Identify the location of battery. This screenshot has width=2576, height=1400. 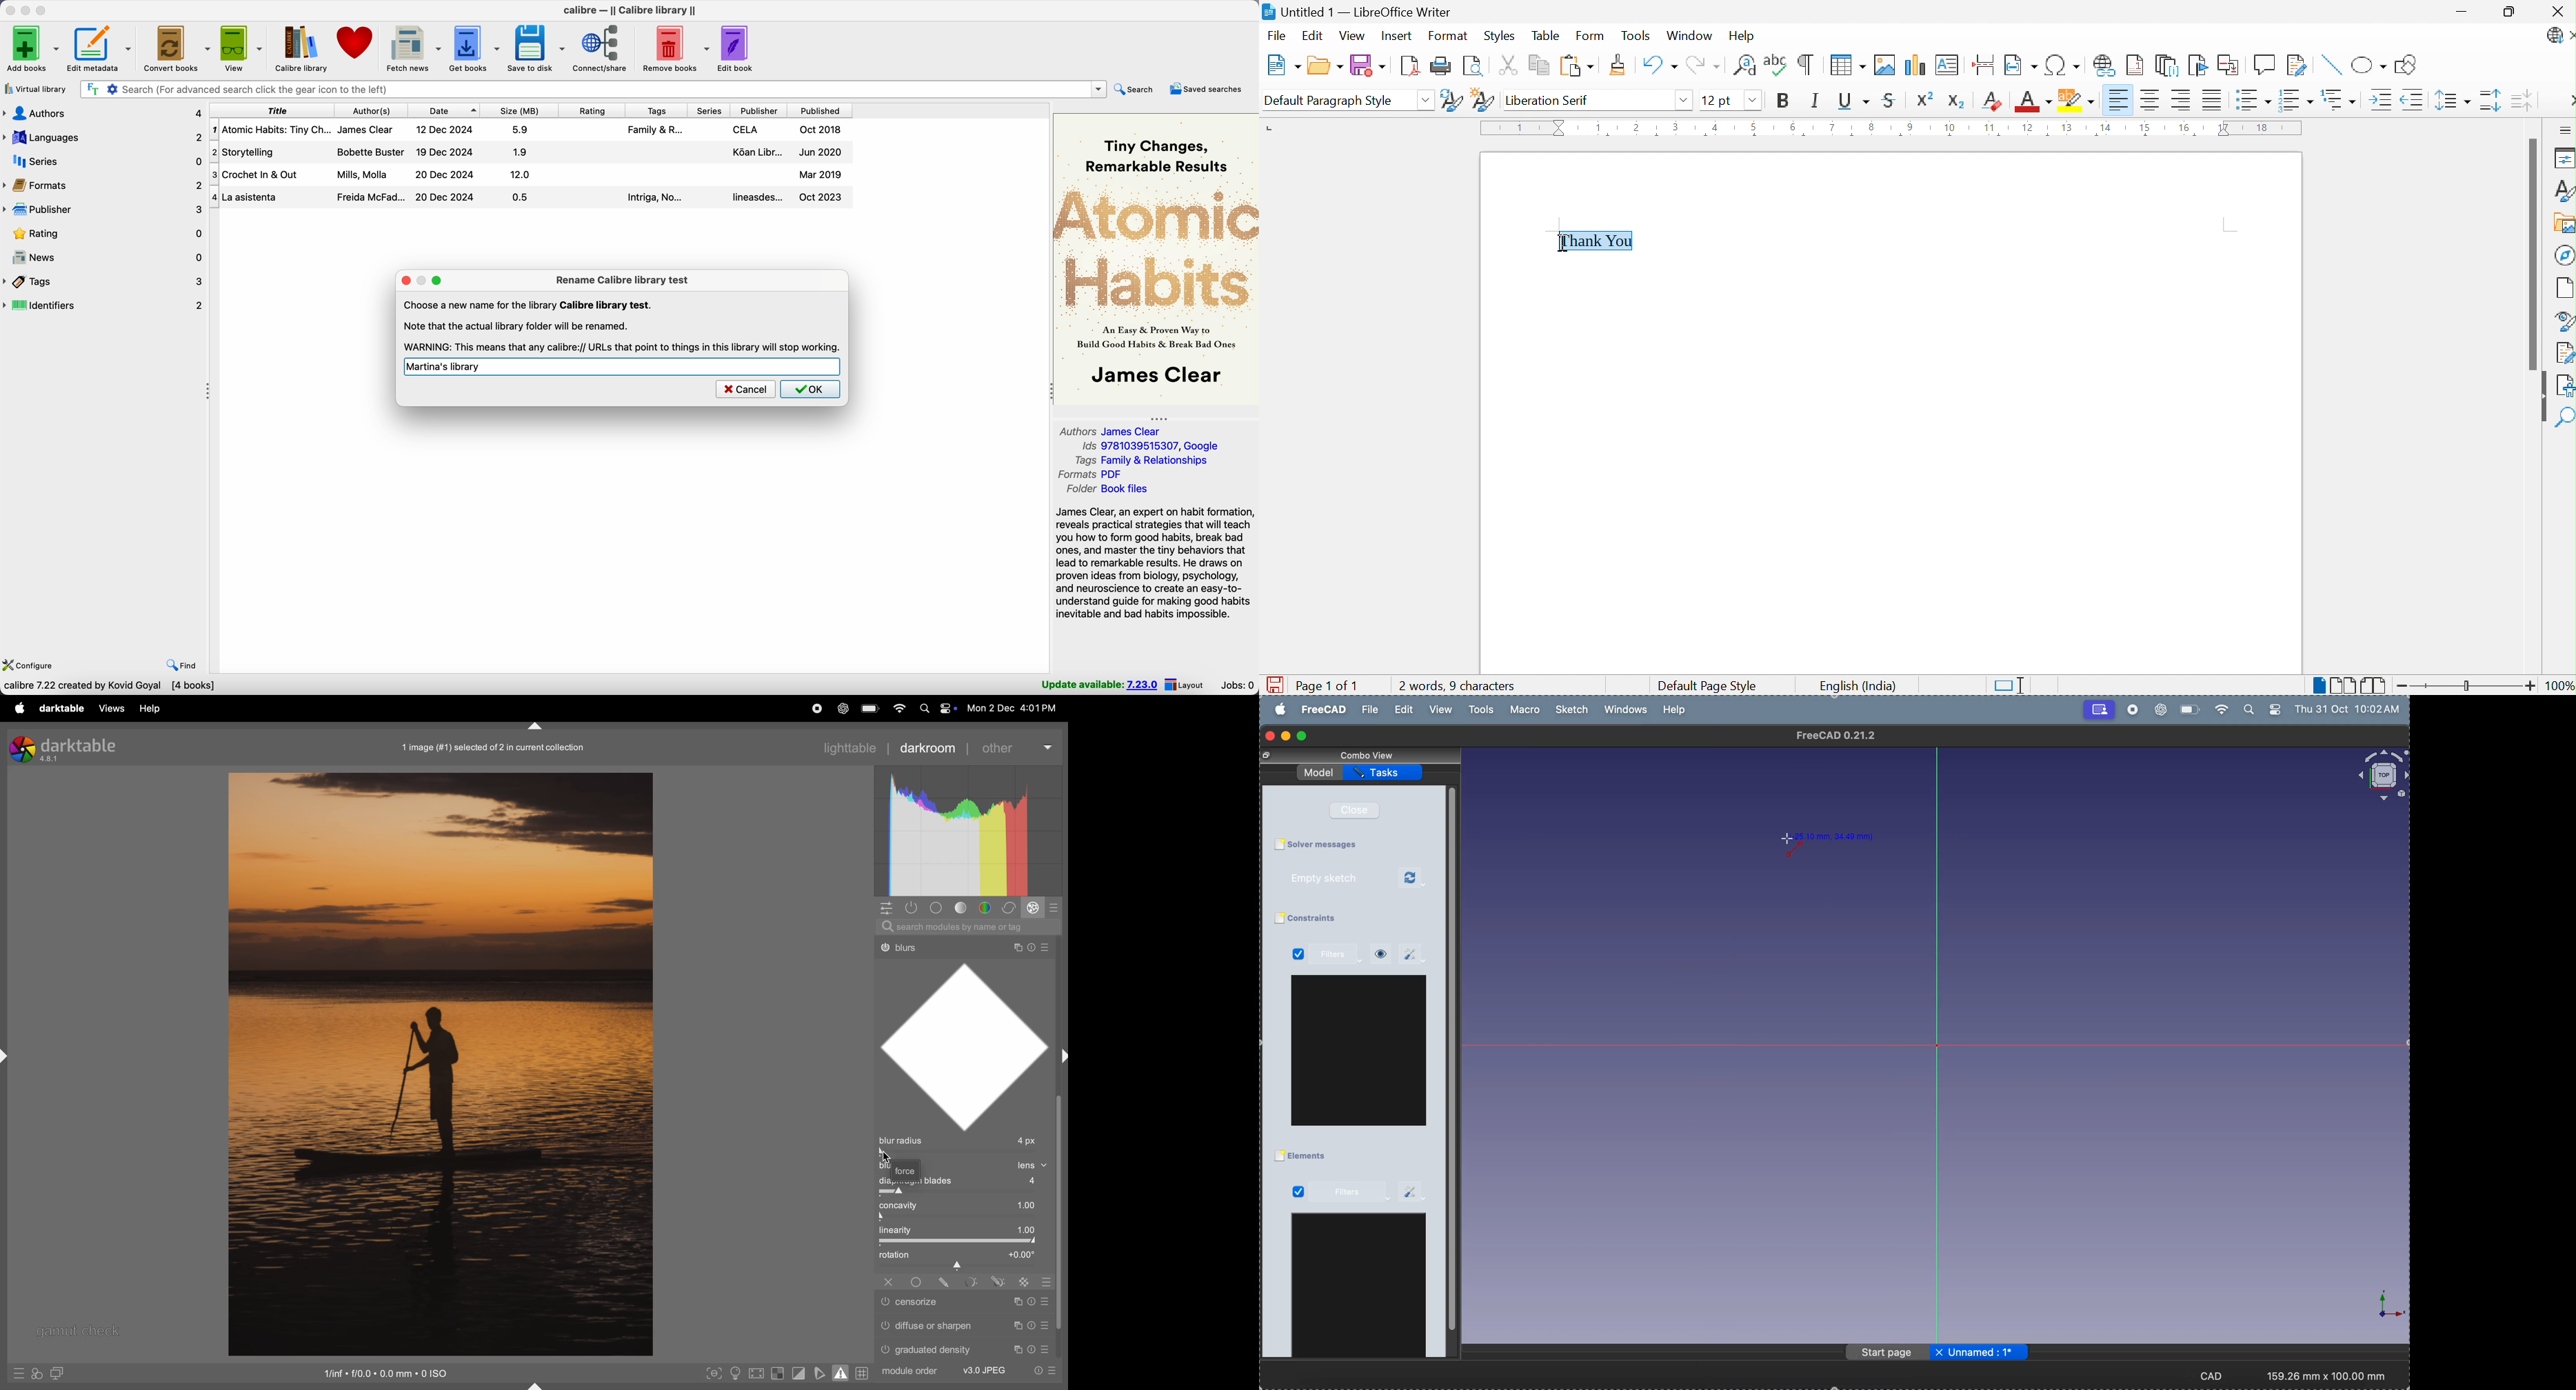
(2188, 708).